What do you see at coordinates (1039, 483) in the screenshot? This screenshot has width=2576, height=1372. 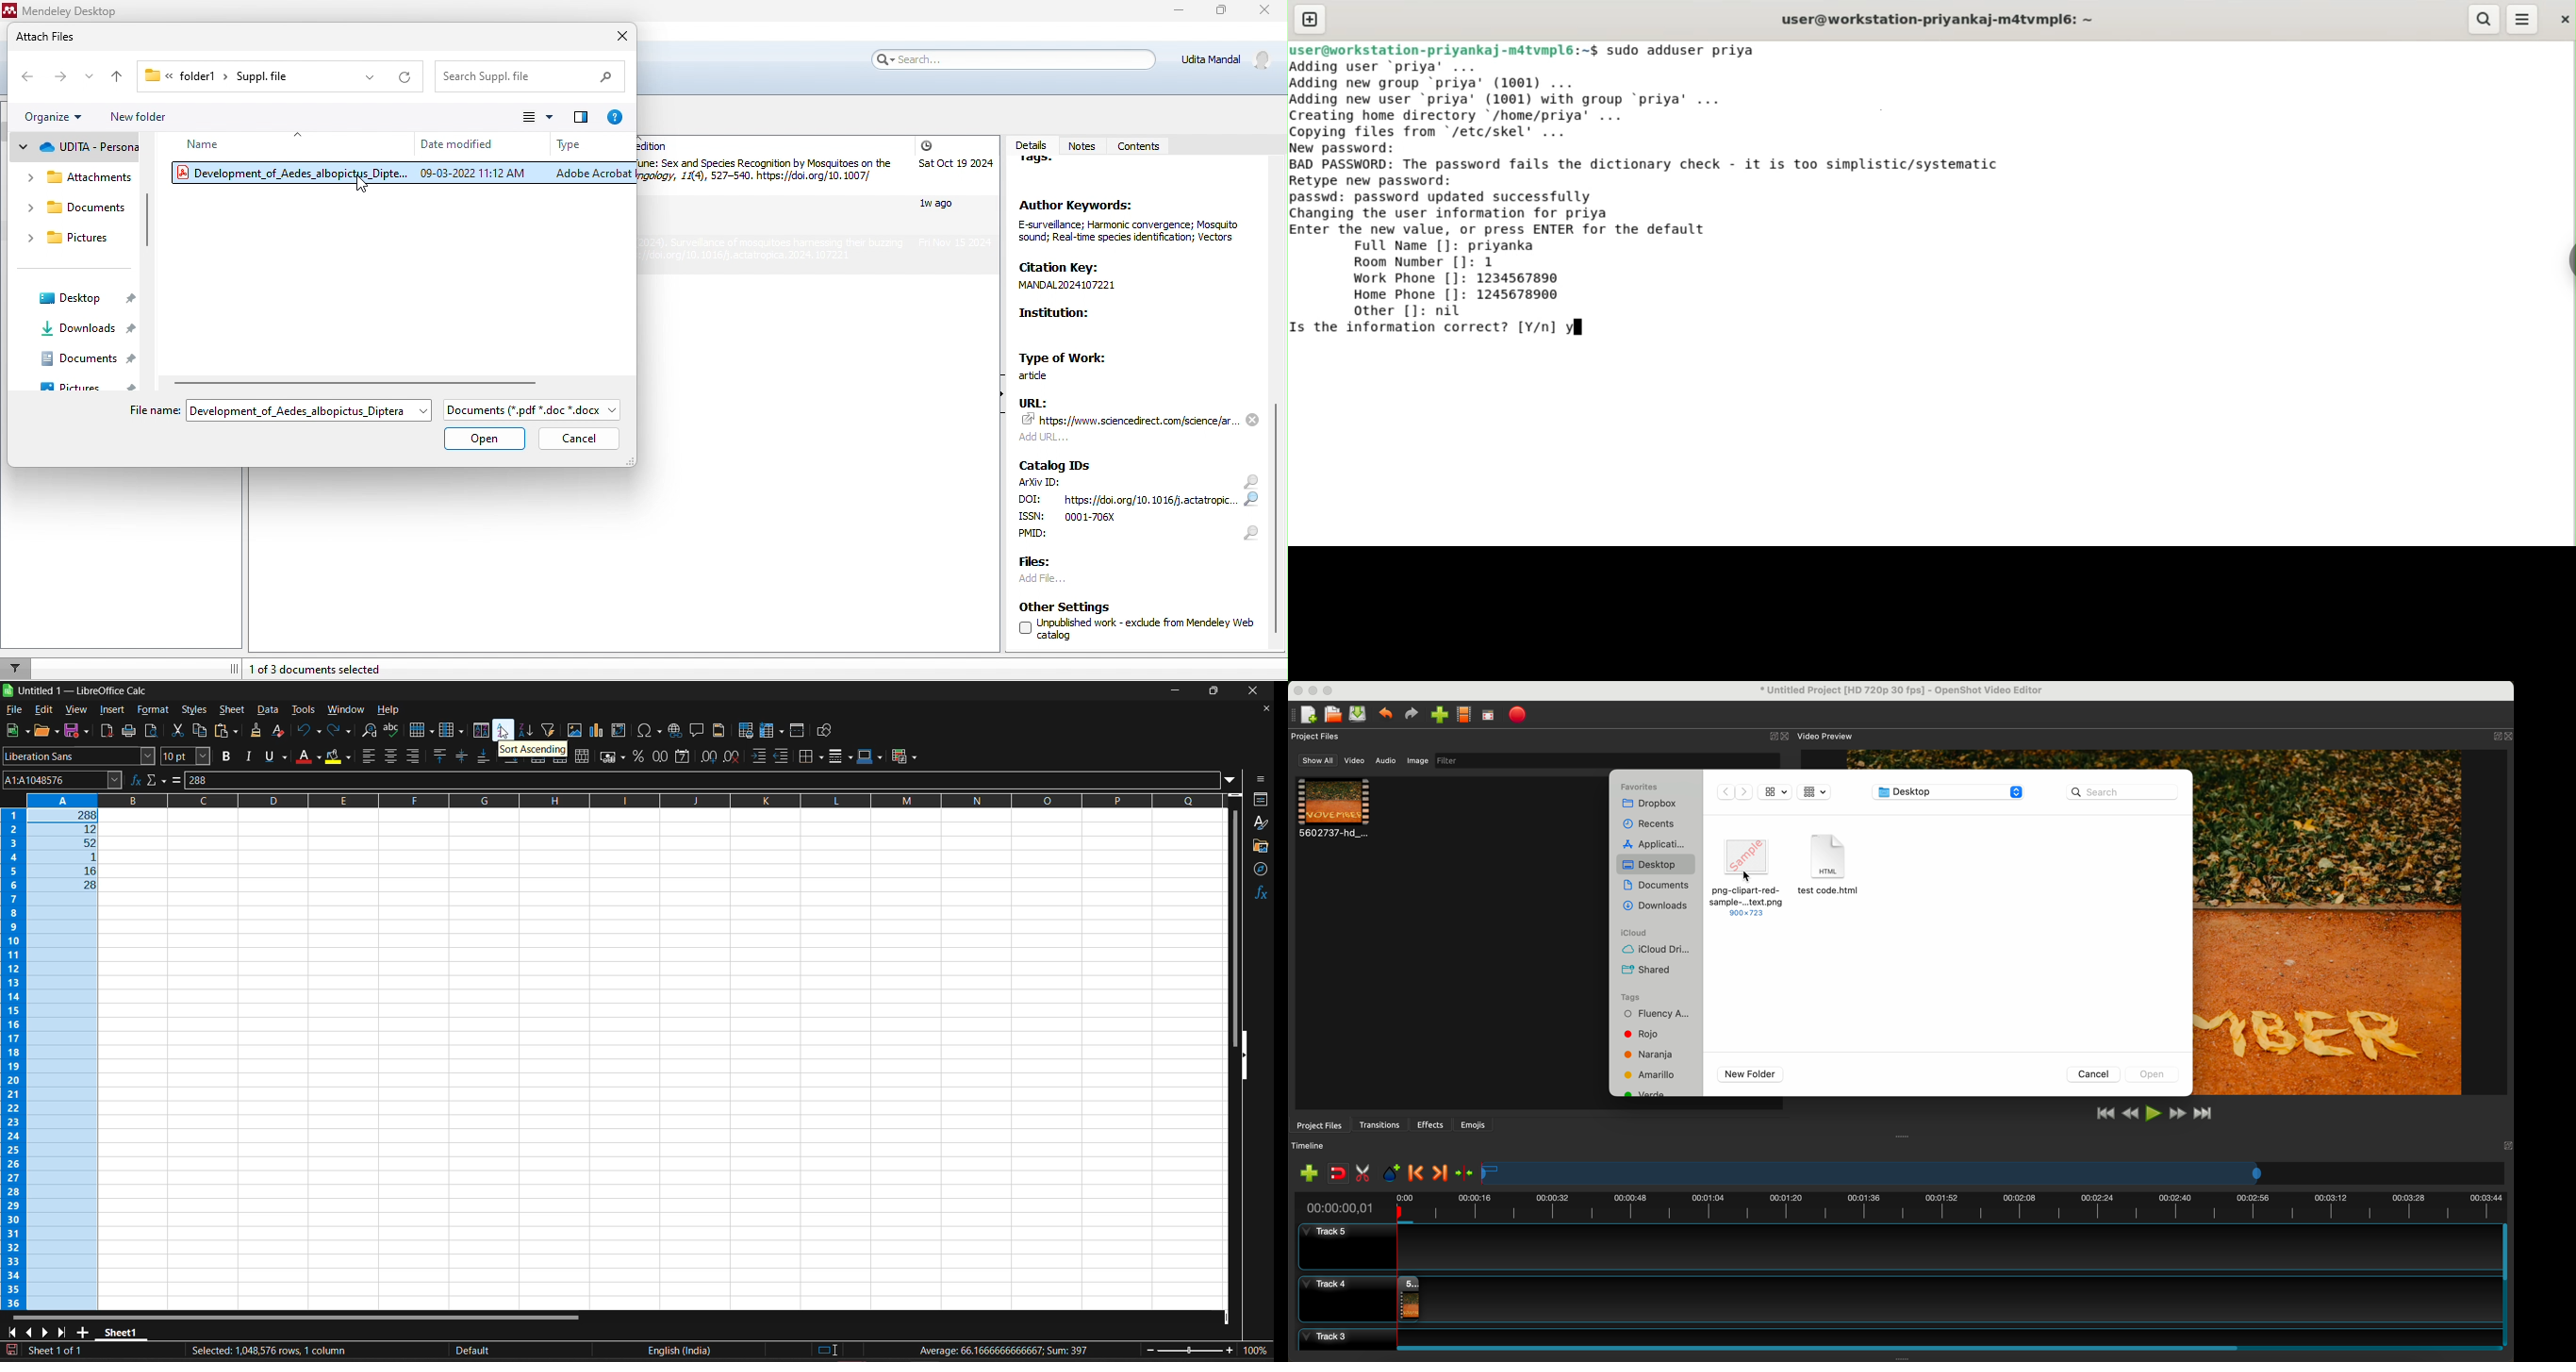 I see `ArXiv ID` at bounding box center [1039, 483].